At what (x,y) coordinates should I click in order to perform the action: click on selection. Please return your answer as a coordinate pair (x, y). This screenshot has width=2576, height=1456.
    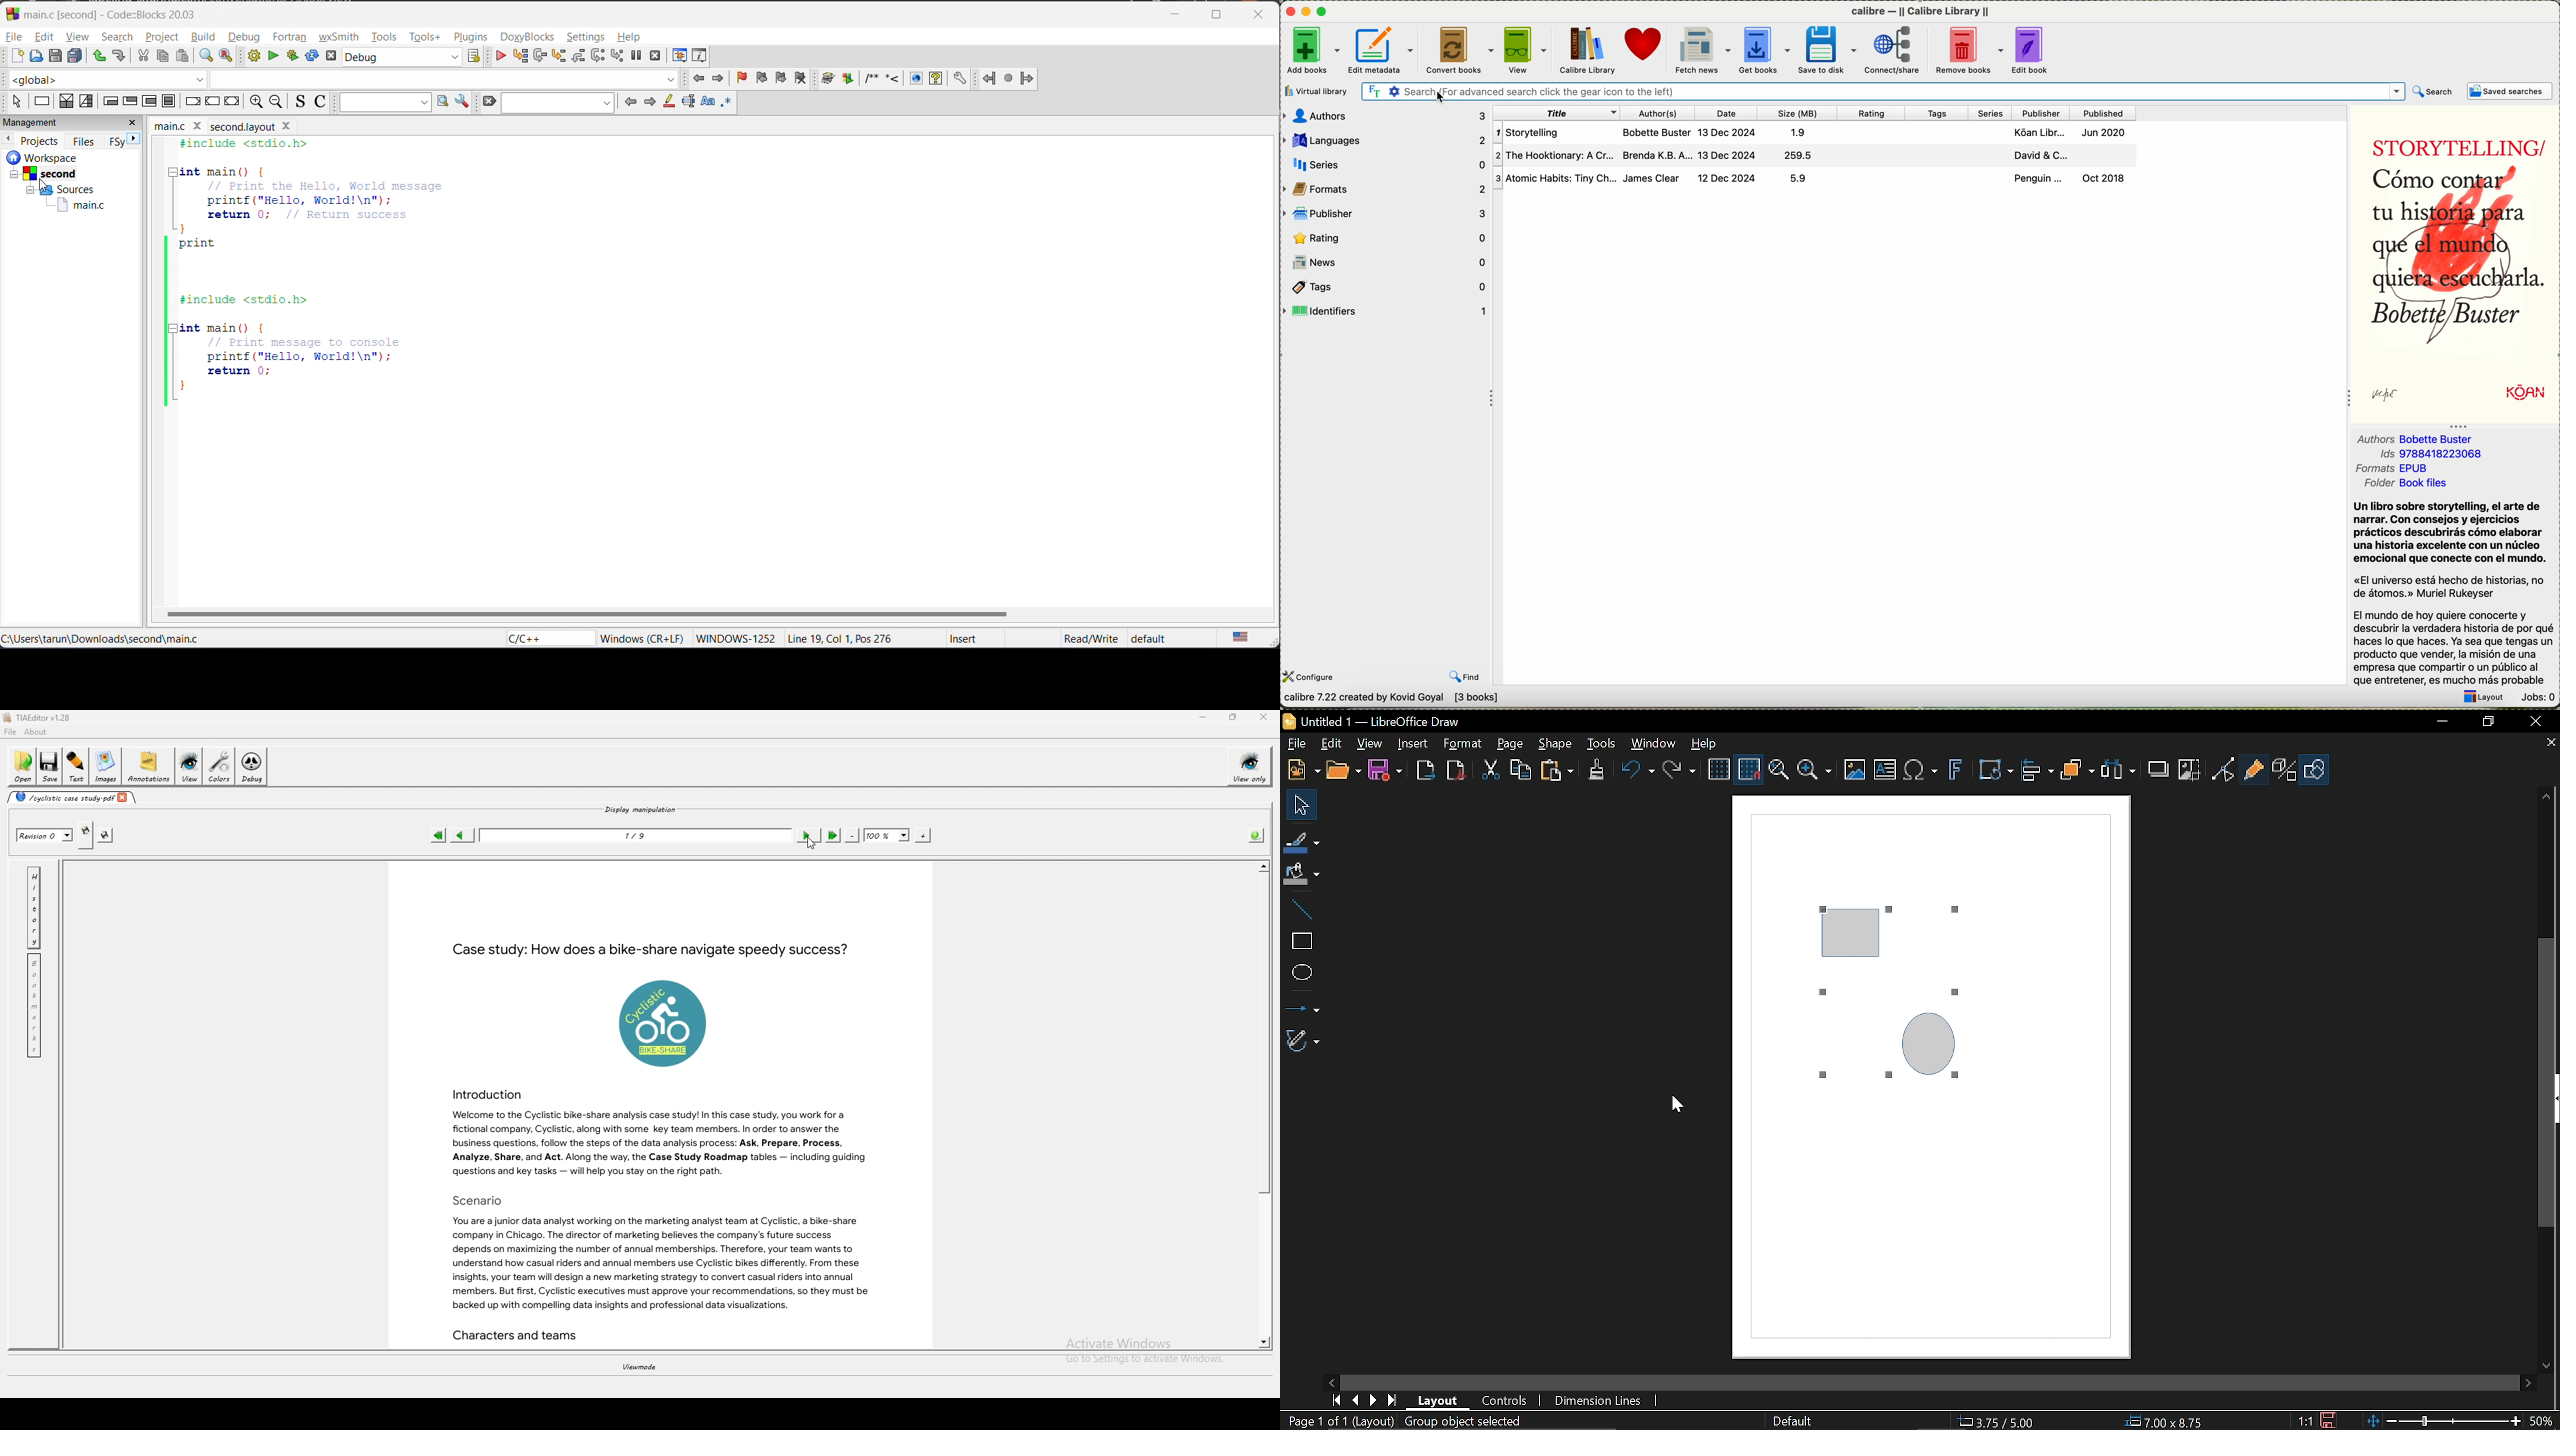
    Looking at the image, I should click on (87, 101).